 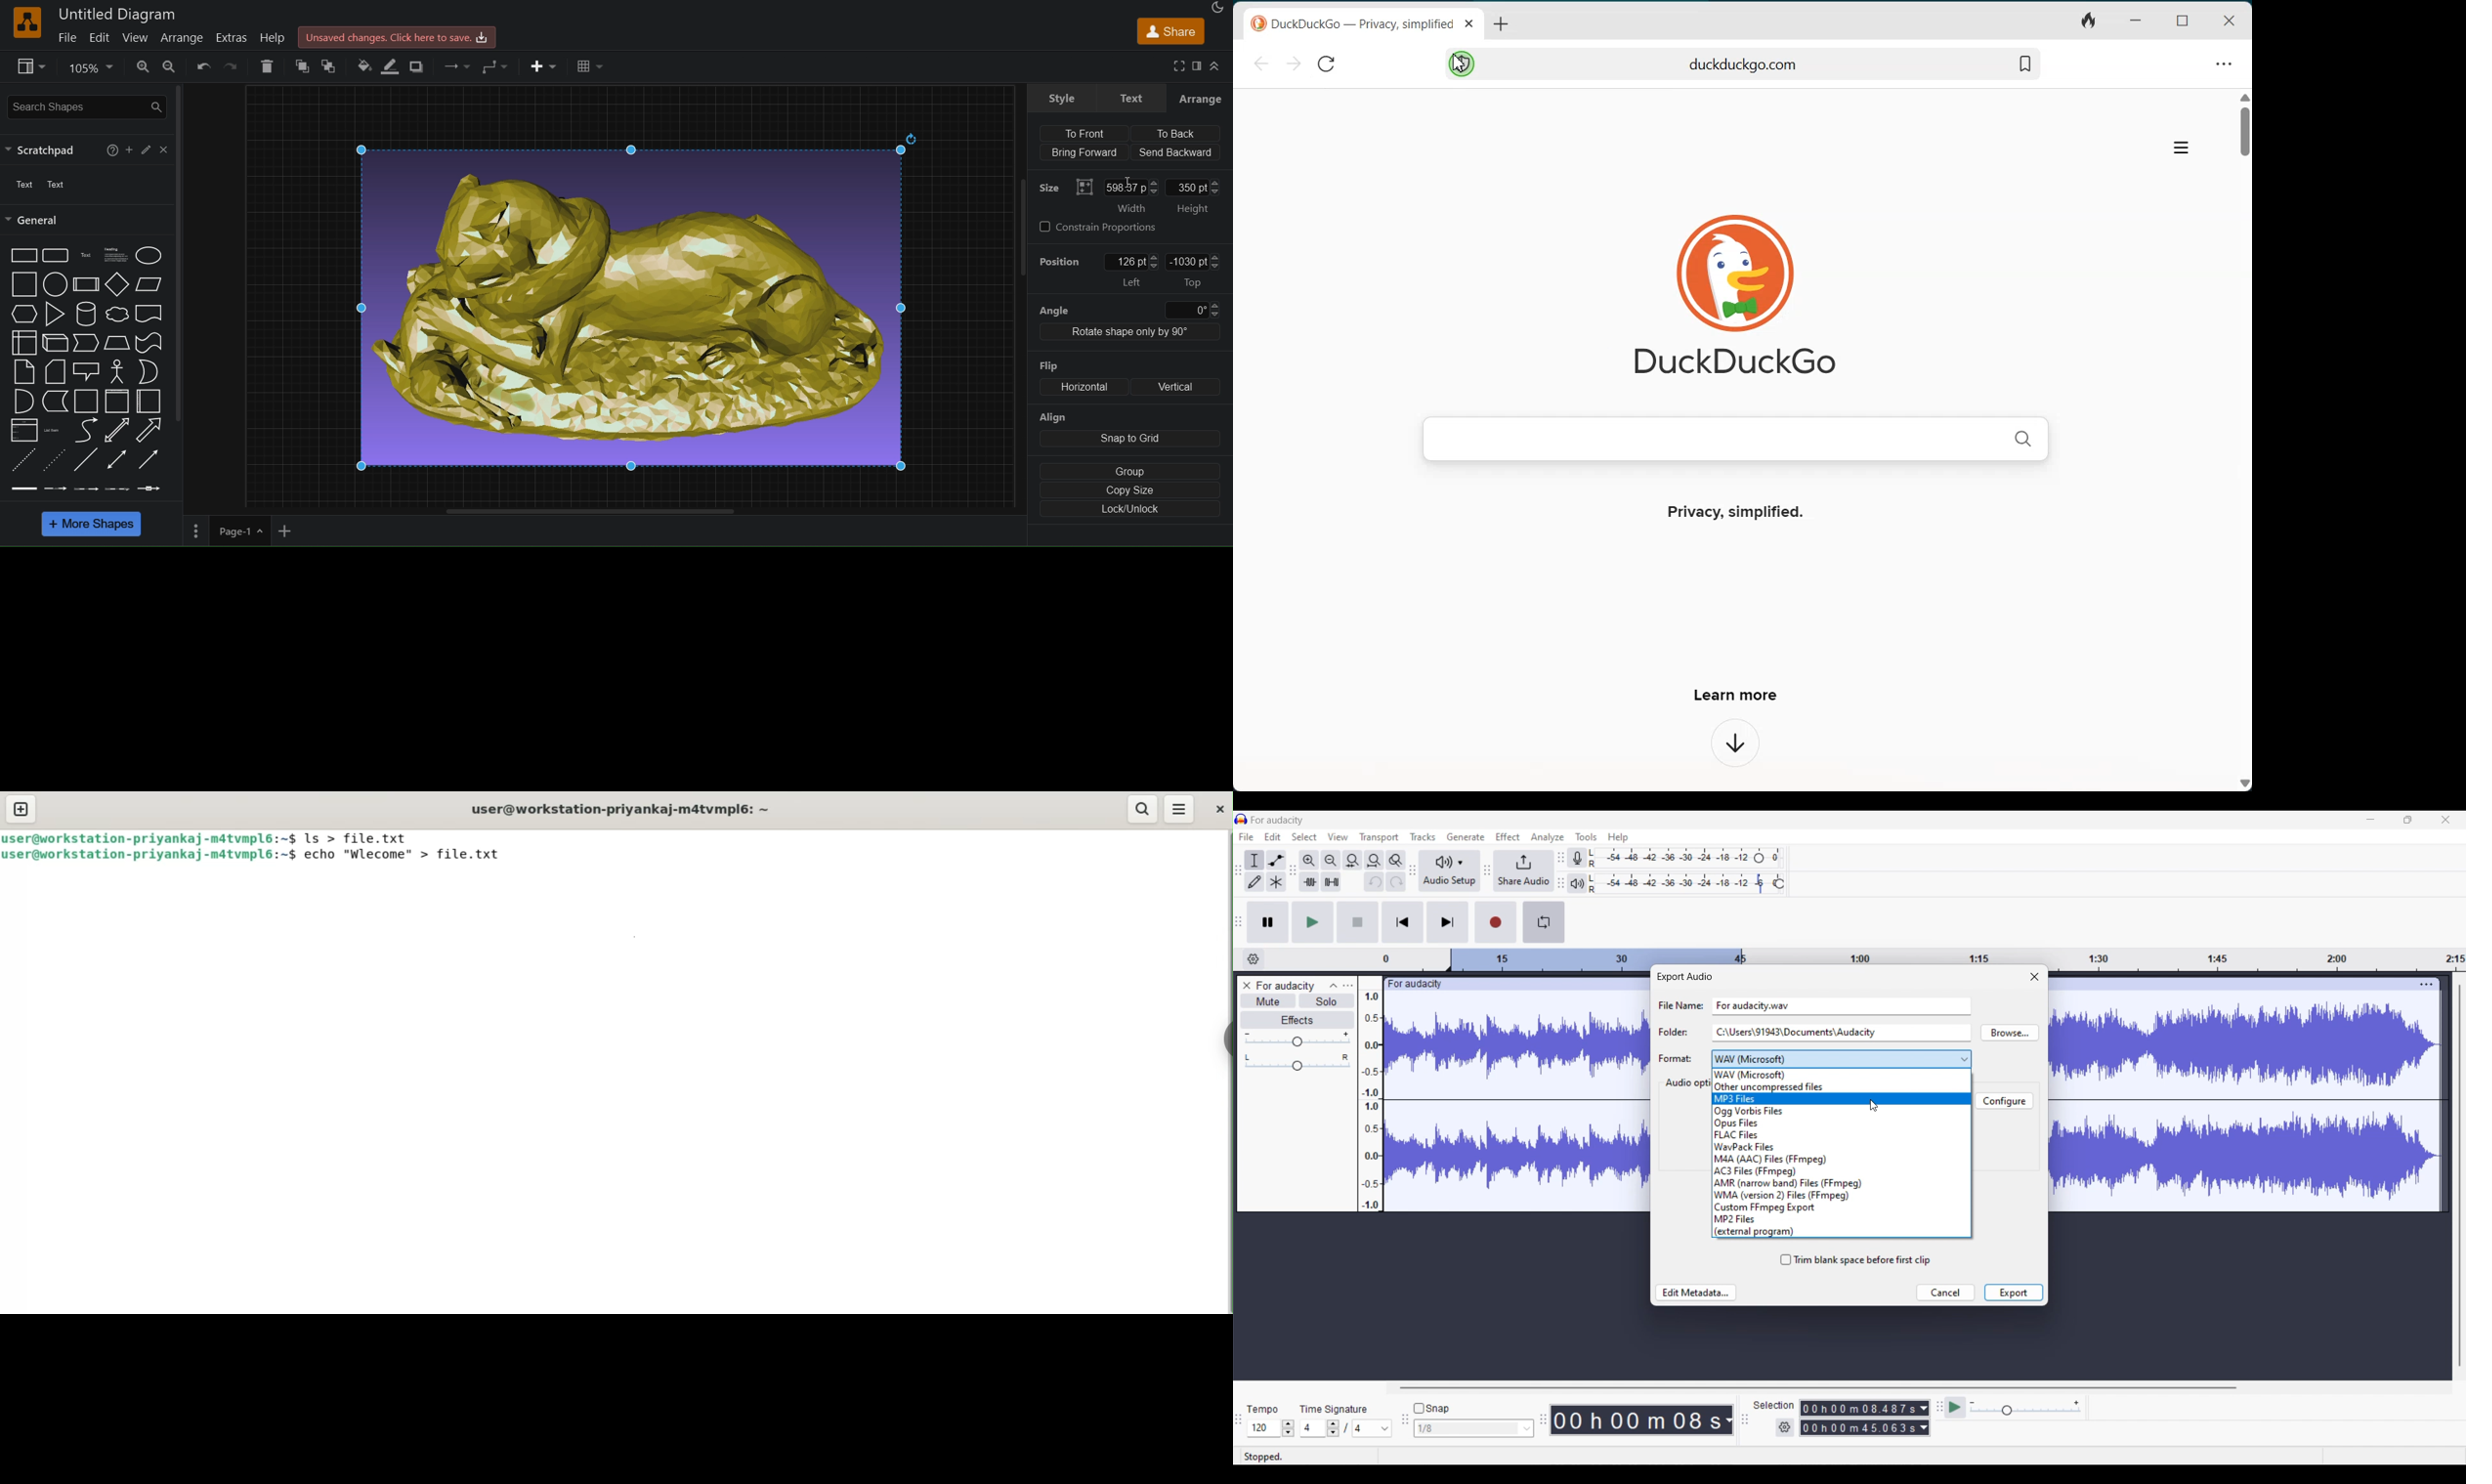 What do you see at coordinates (1842, 1075) in the screenshot?
I see `WAV (Microsoft)` at bounding box center [1842, 1075].